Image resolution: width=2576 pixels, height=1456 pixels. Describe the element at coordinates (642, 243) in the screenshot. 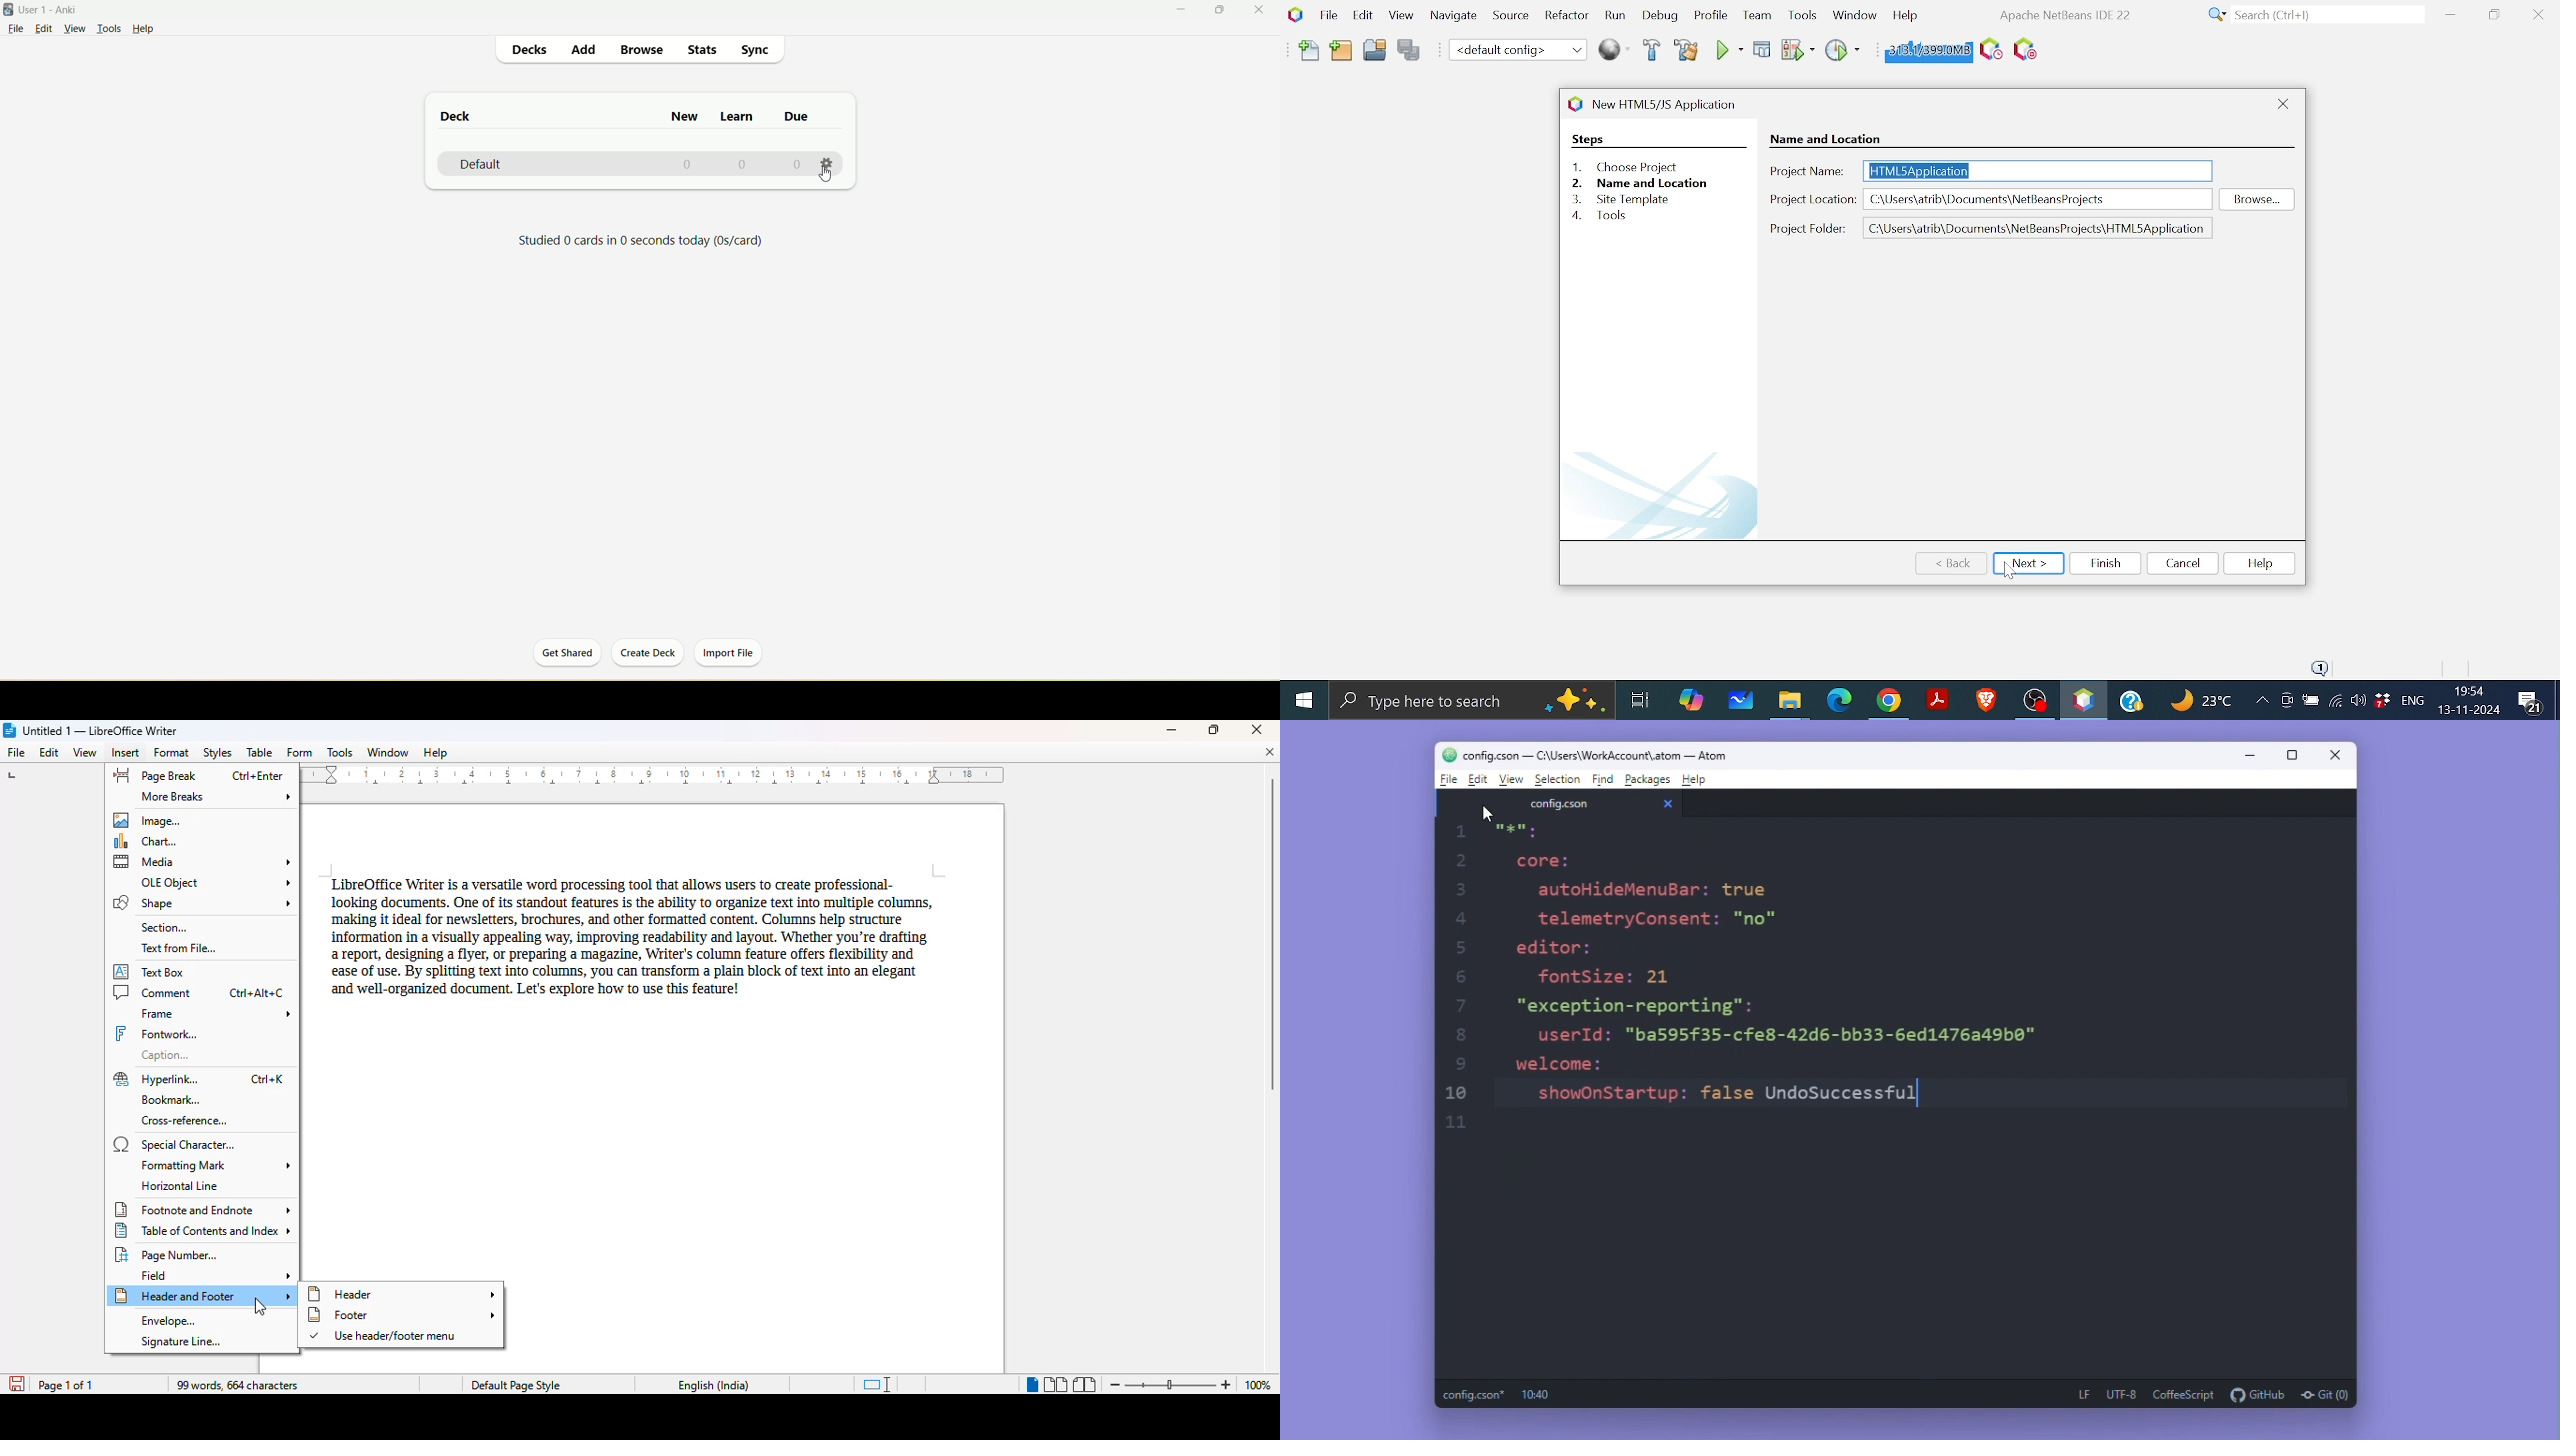

I see `Studied 0 cards in 0 seconds today` at that location.